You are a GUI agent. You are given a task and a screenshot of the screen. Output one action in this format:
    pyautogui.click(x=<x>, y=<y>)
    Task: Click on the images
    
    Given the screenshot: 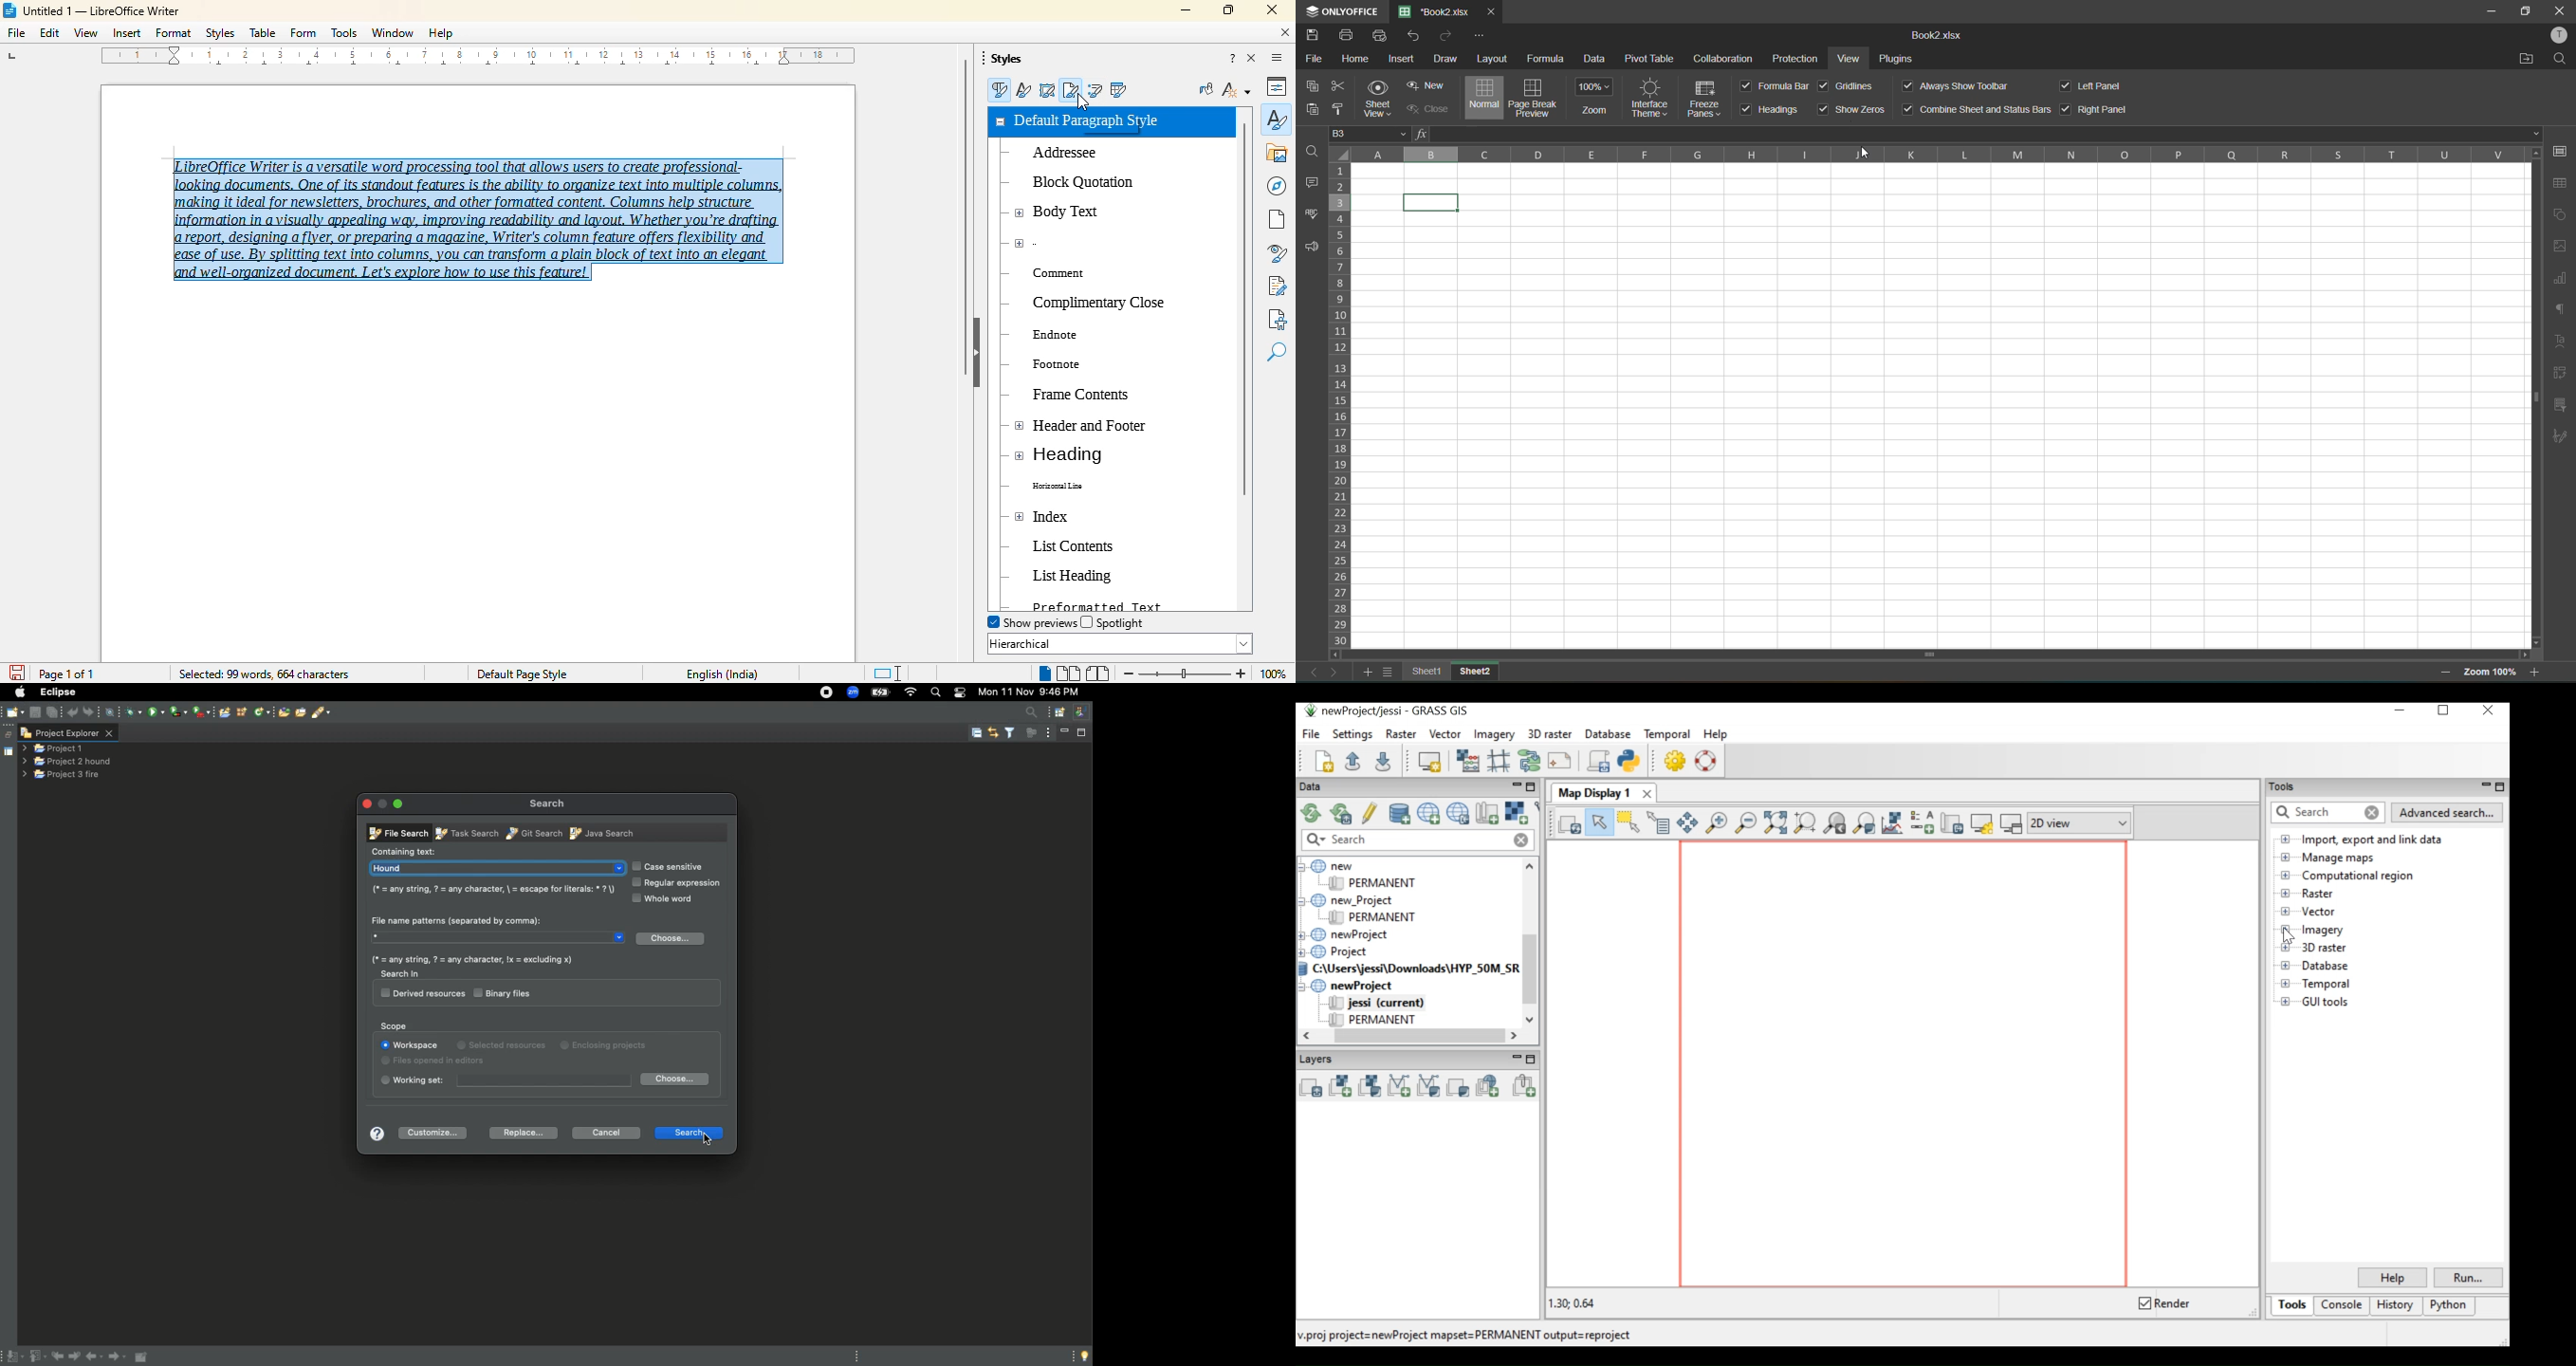 What is the action you would take?
    pyautogui.click(x=2559, y=247)
    